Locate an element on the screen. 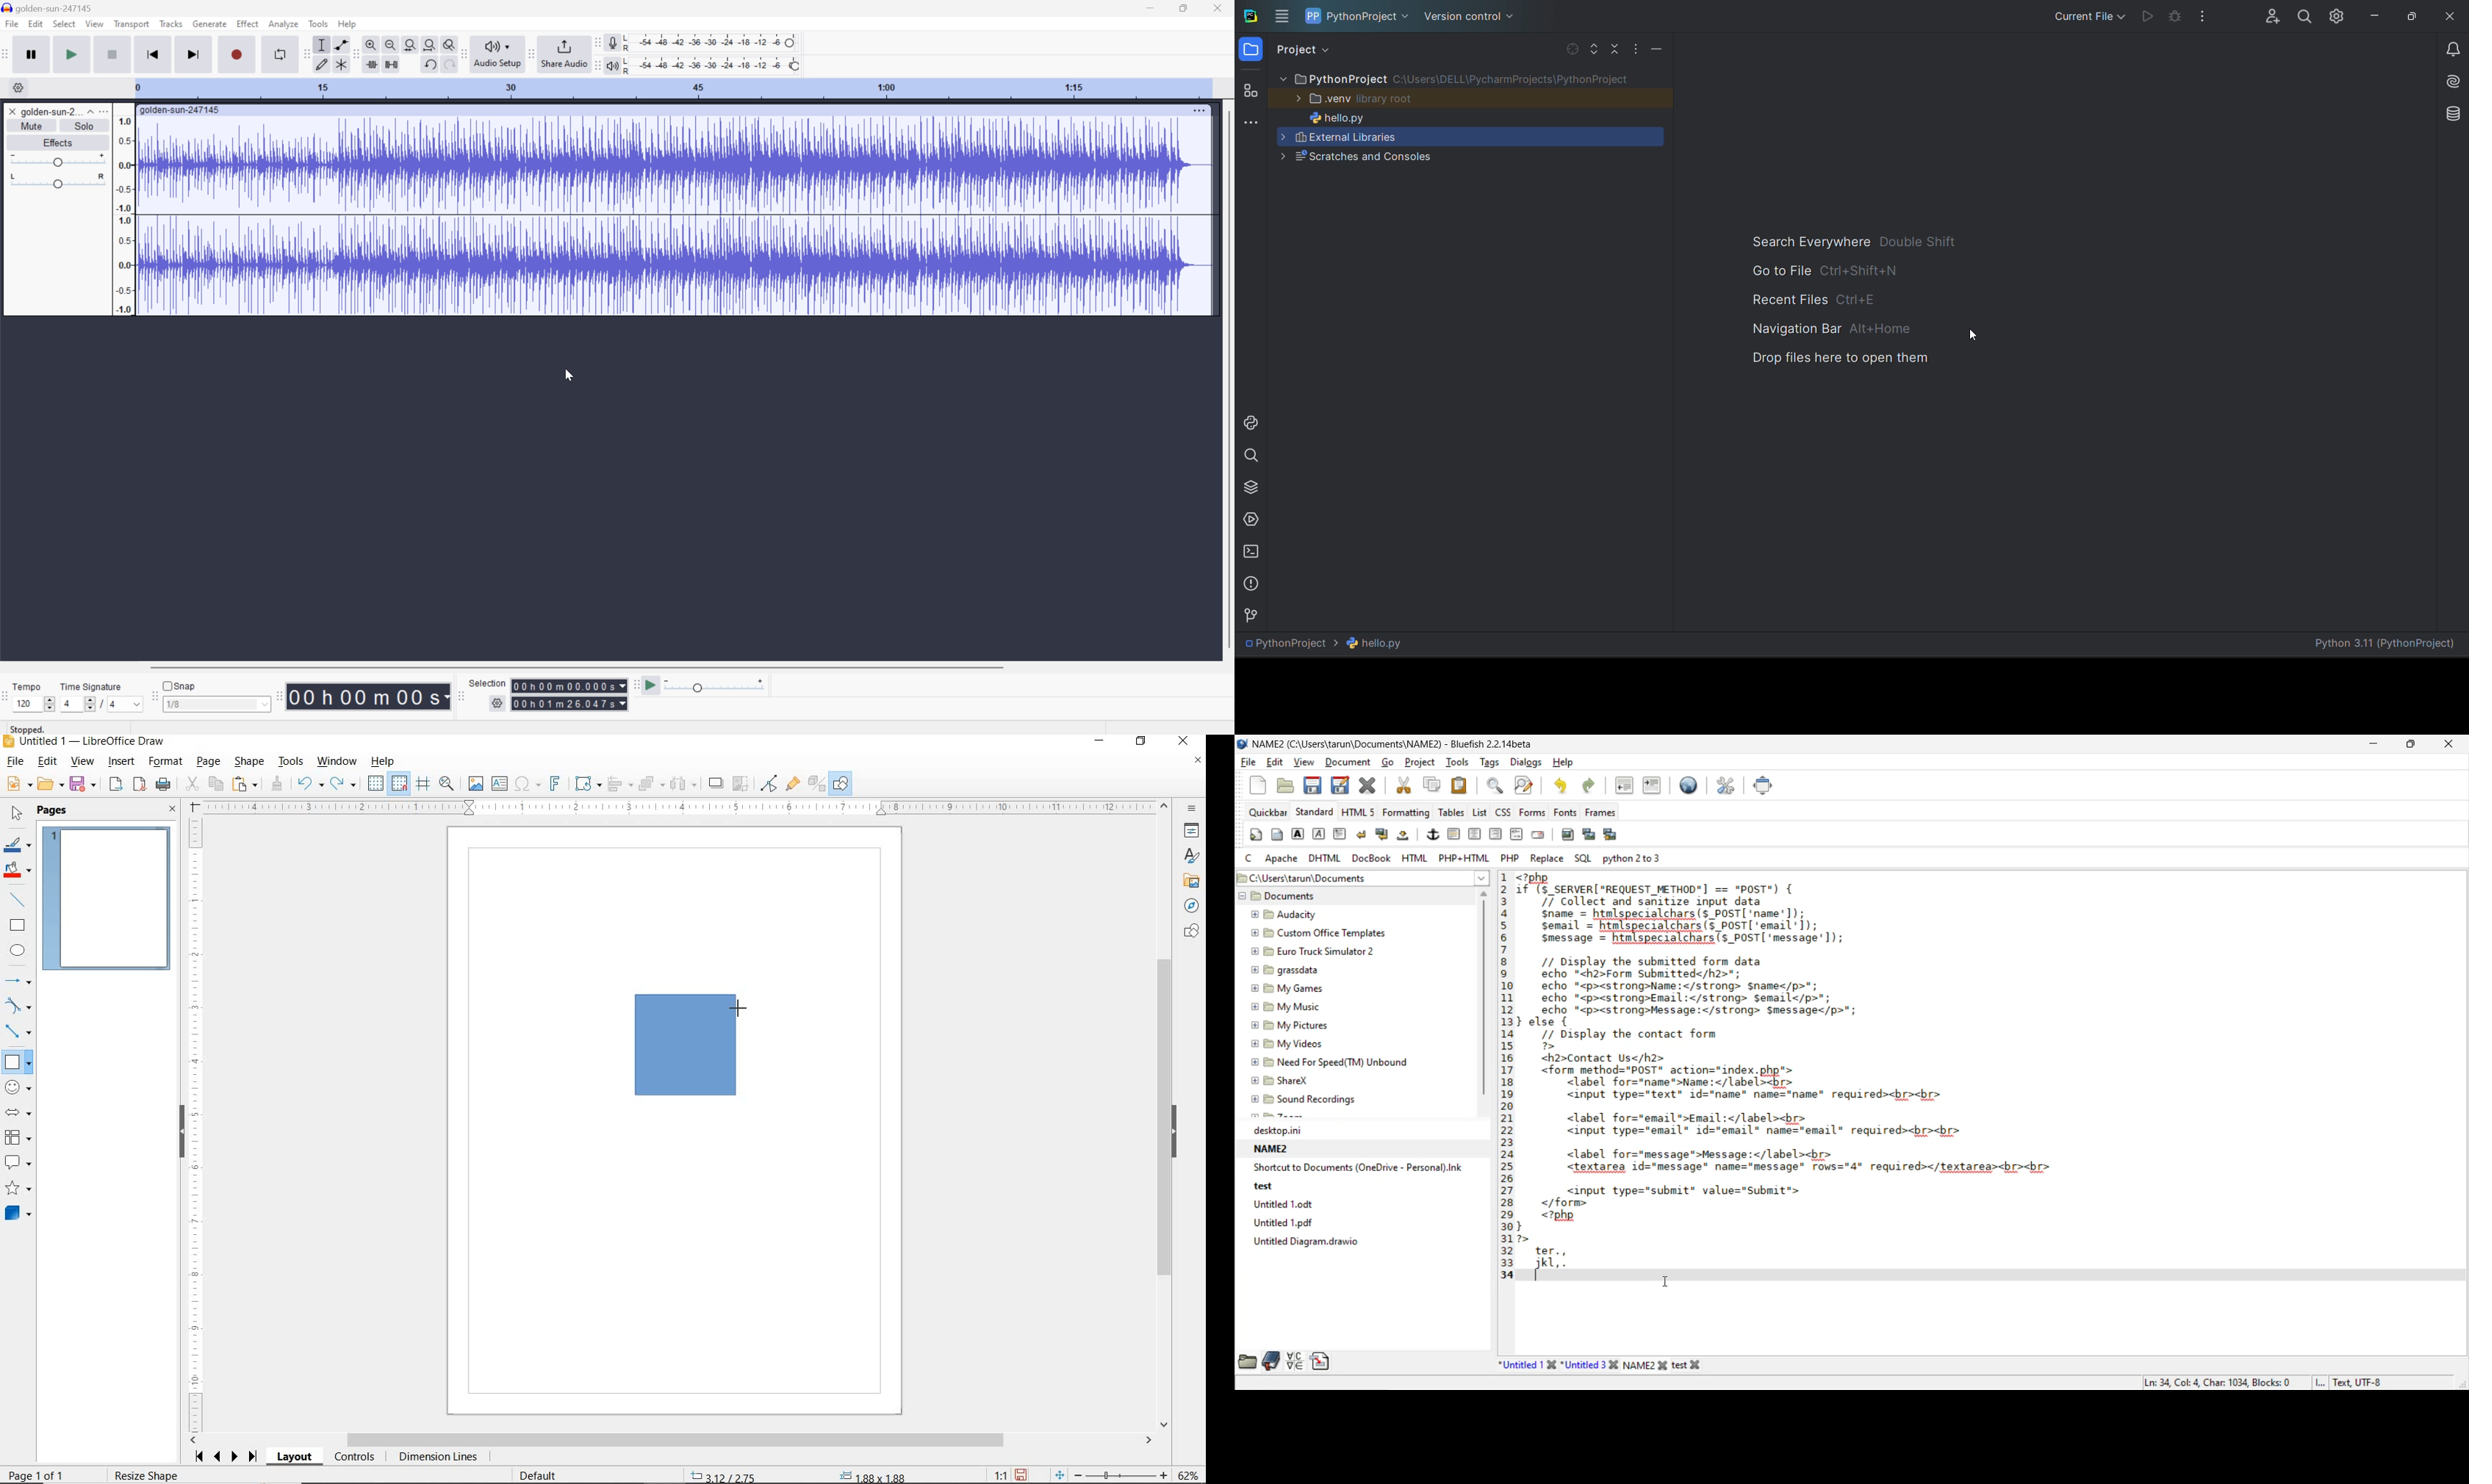  SHOW GLUEPOINT FUNCTIONS is located at coordinates (792, 783).